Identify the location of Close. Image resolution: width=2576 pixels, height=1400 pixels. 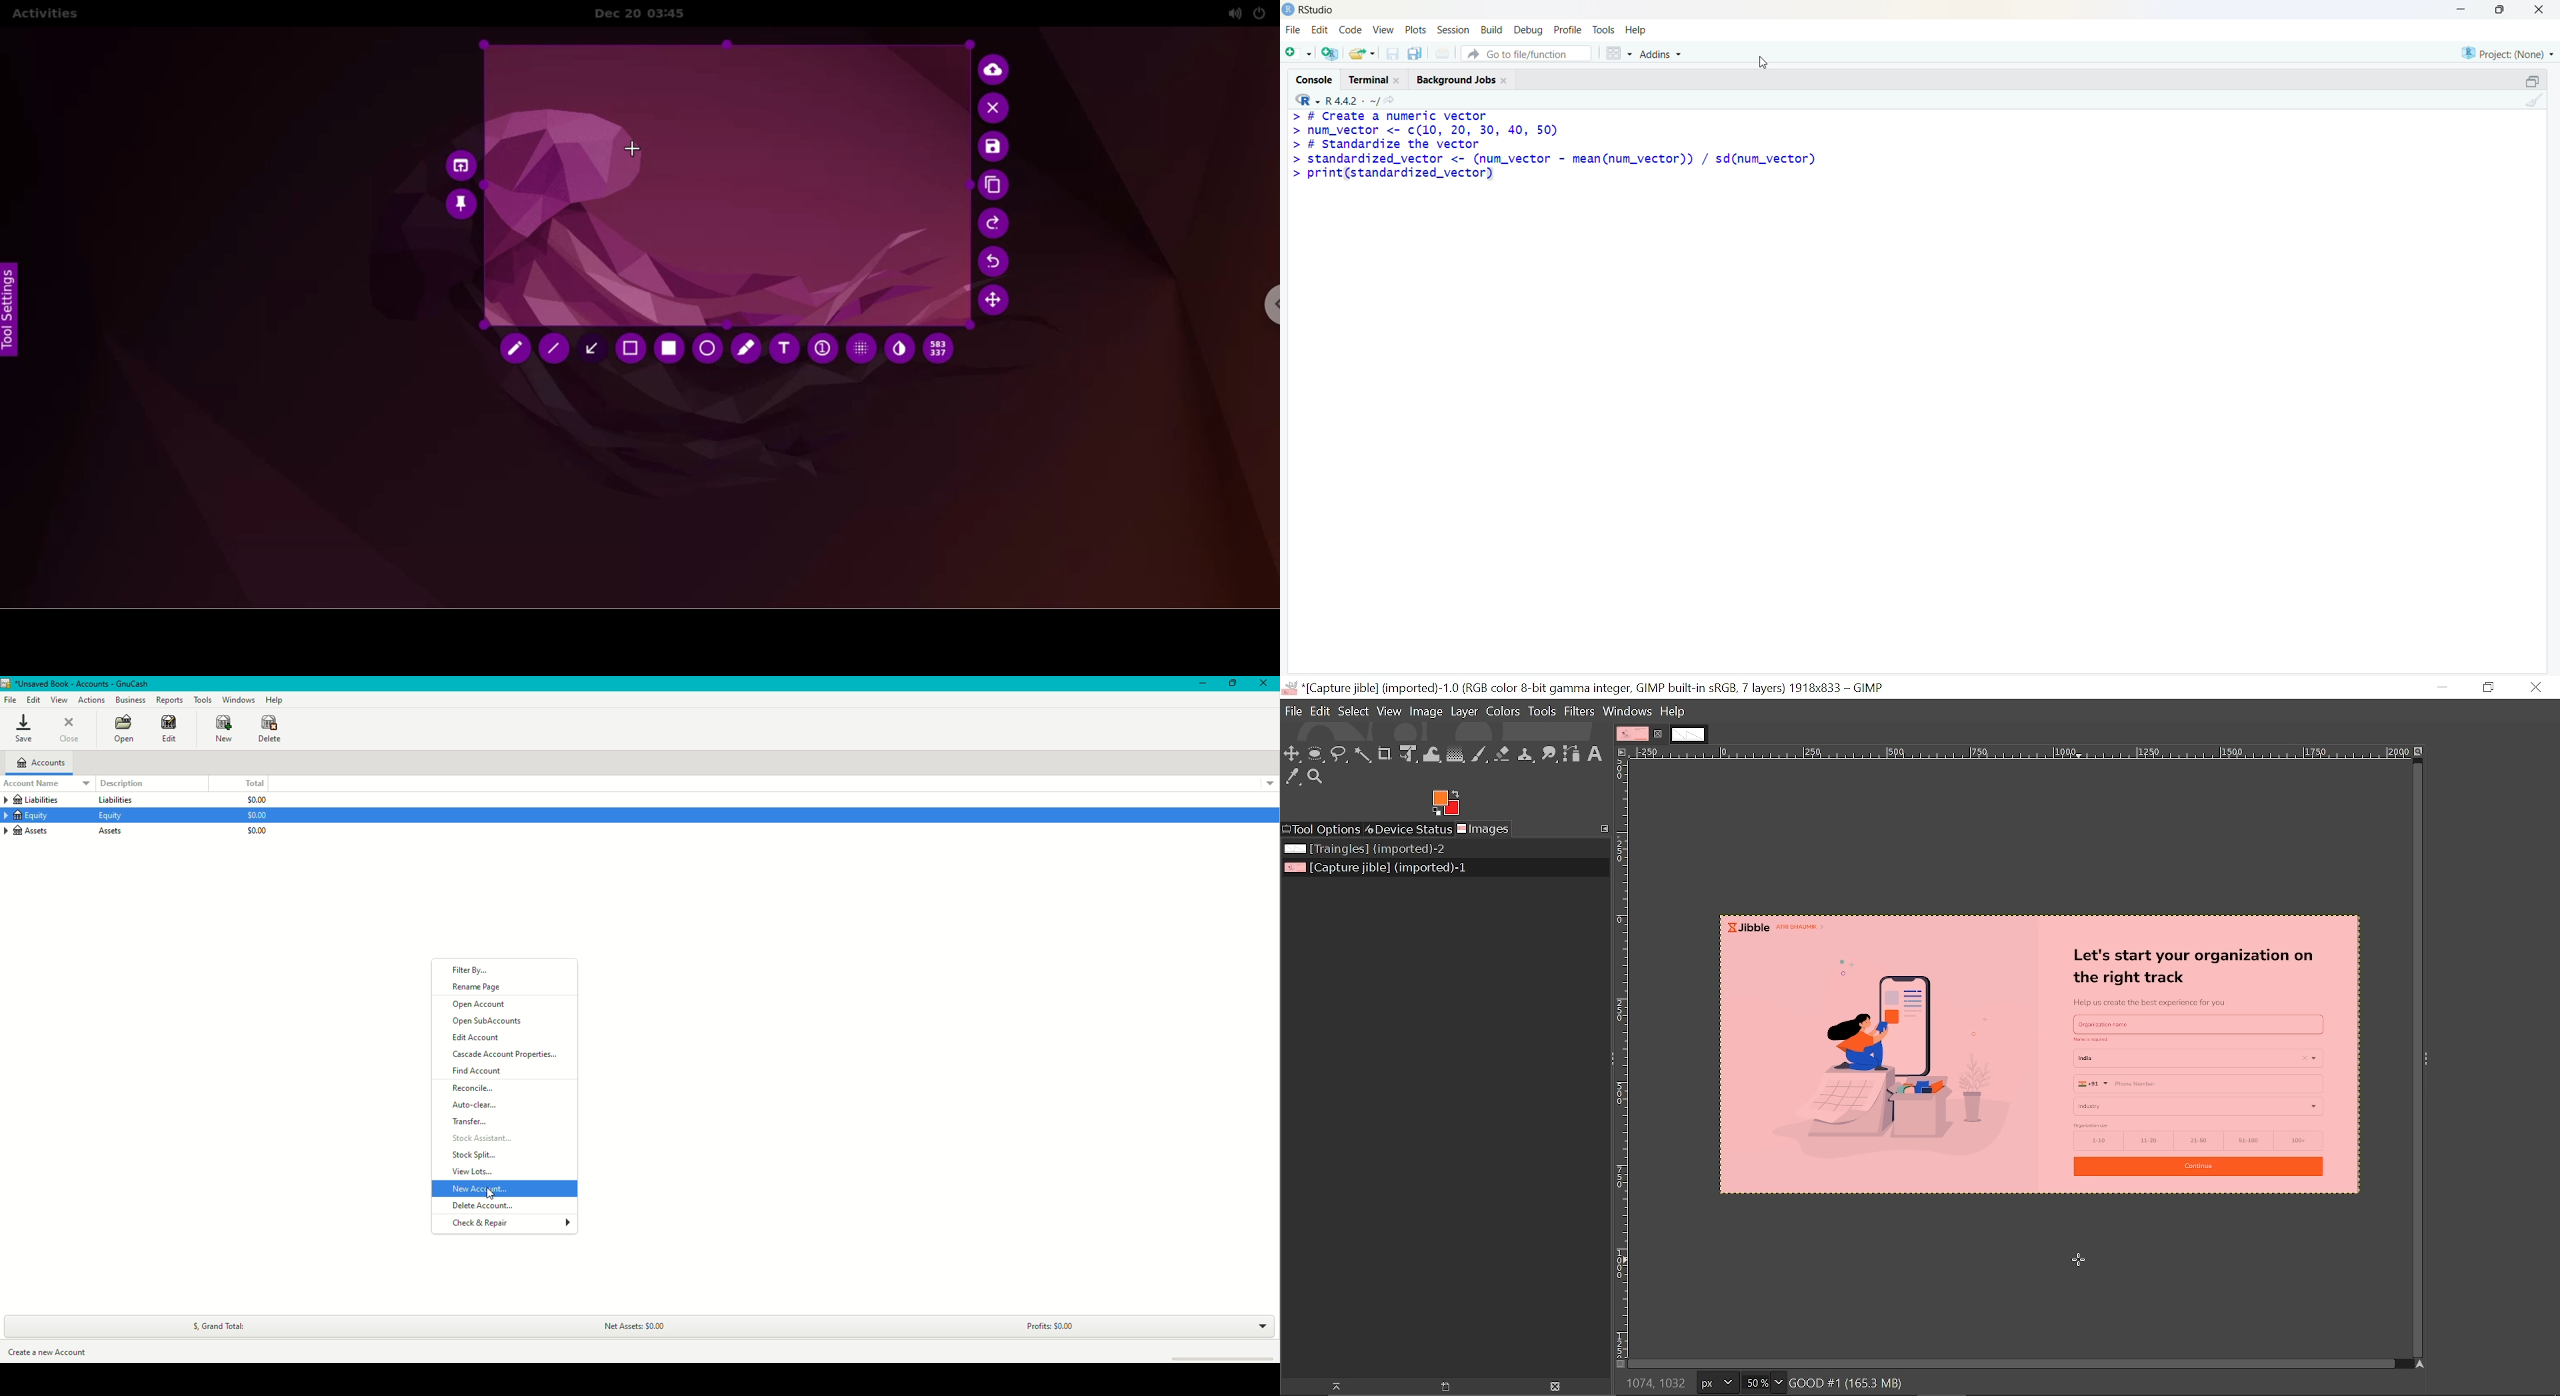
(71, 730).